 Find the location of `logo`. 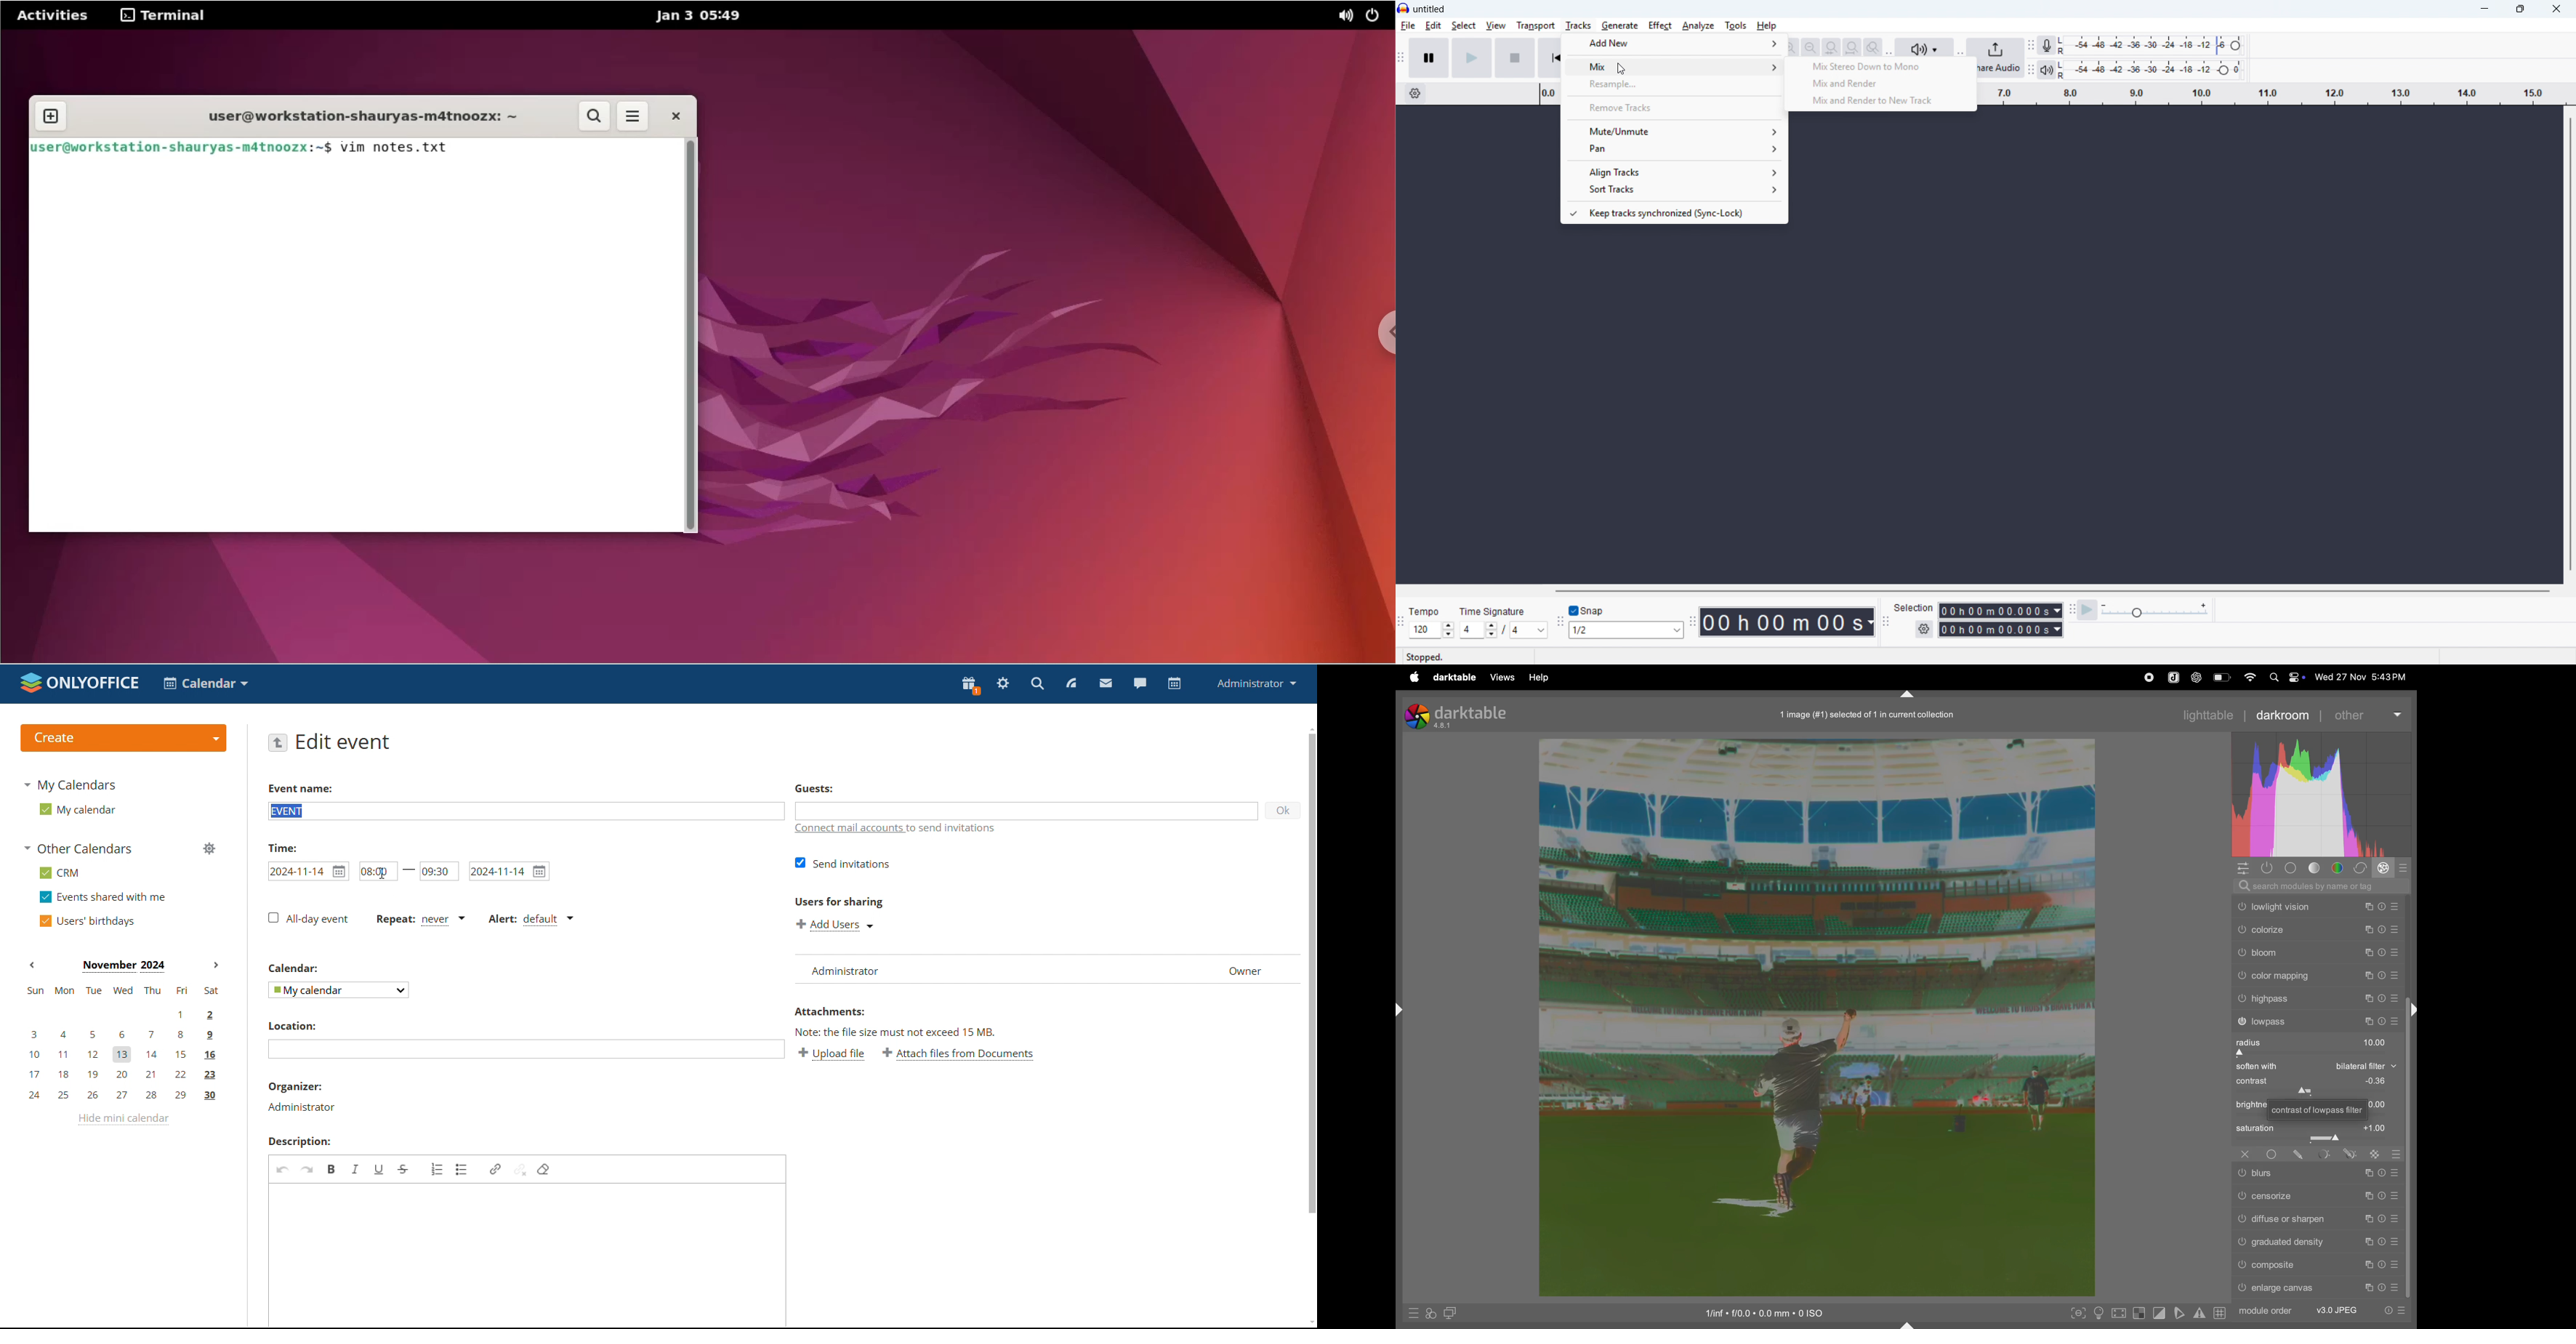

logo is located at coordinates (80, 684).